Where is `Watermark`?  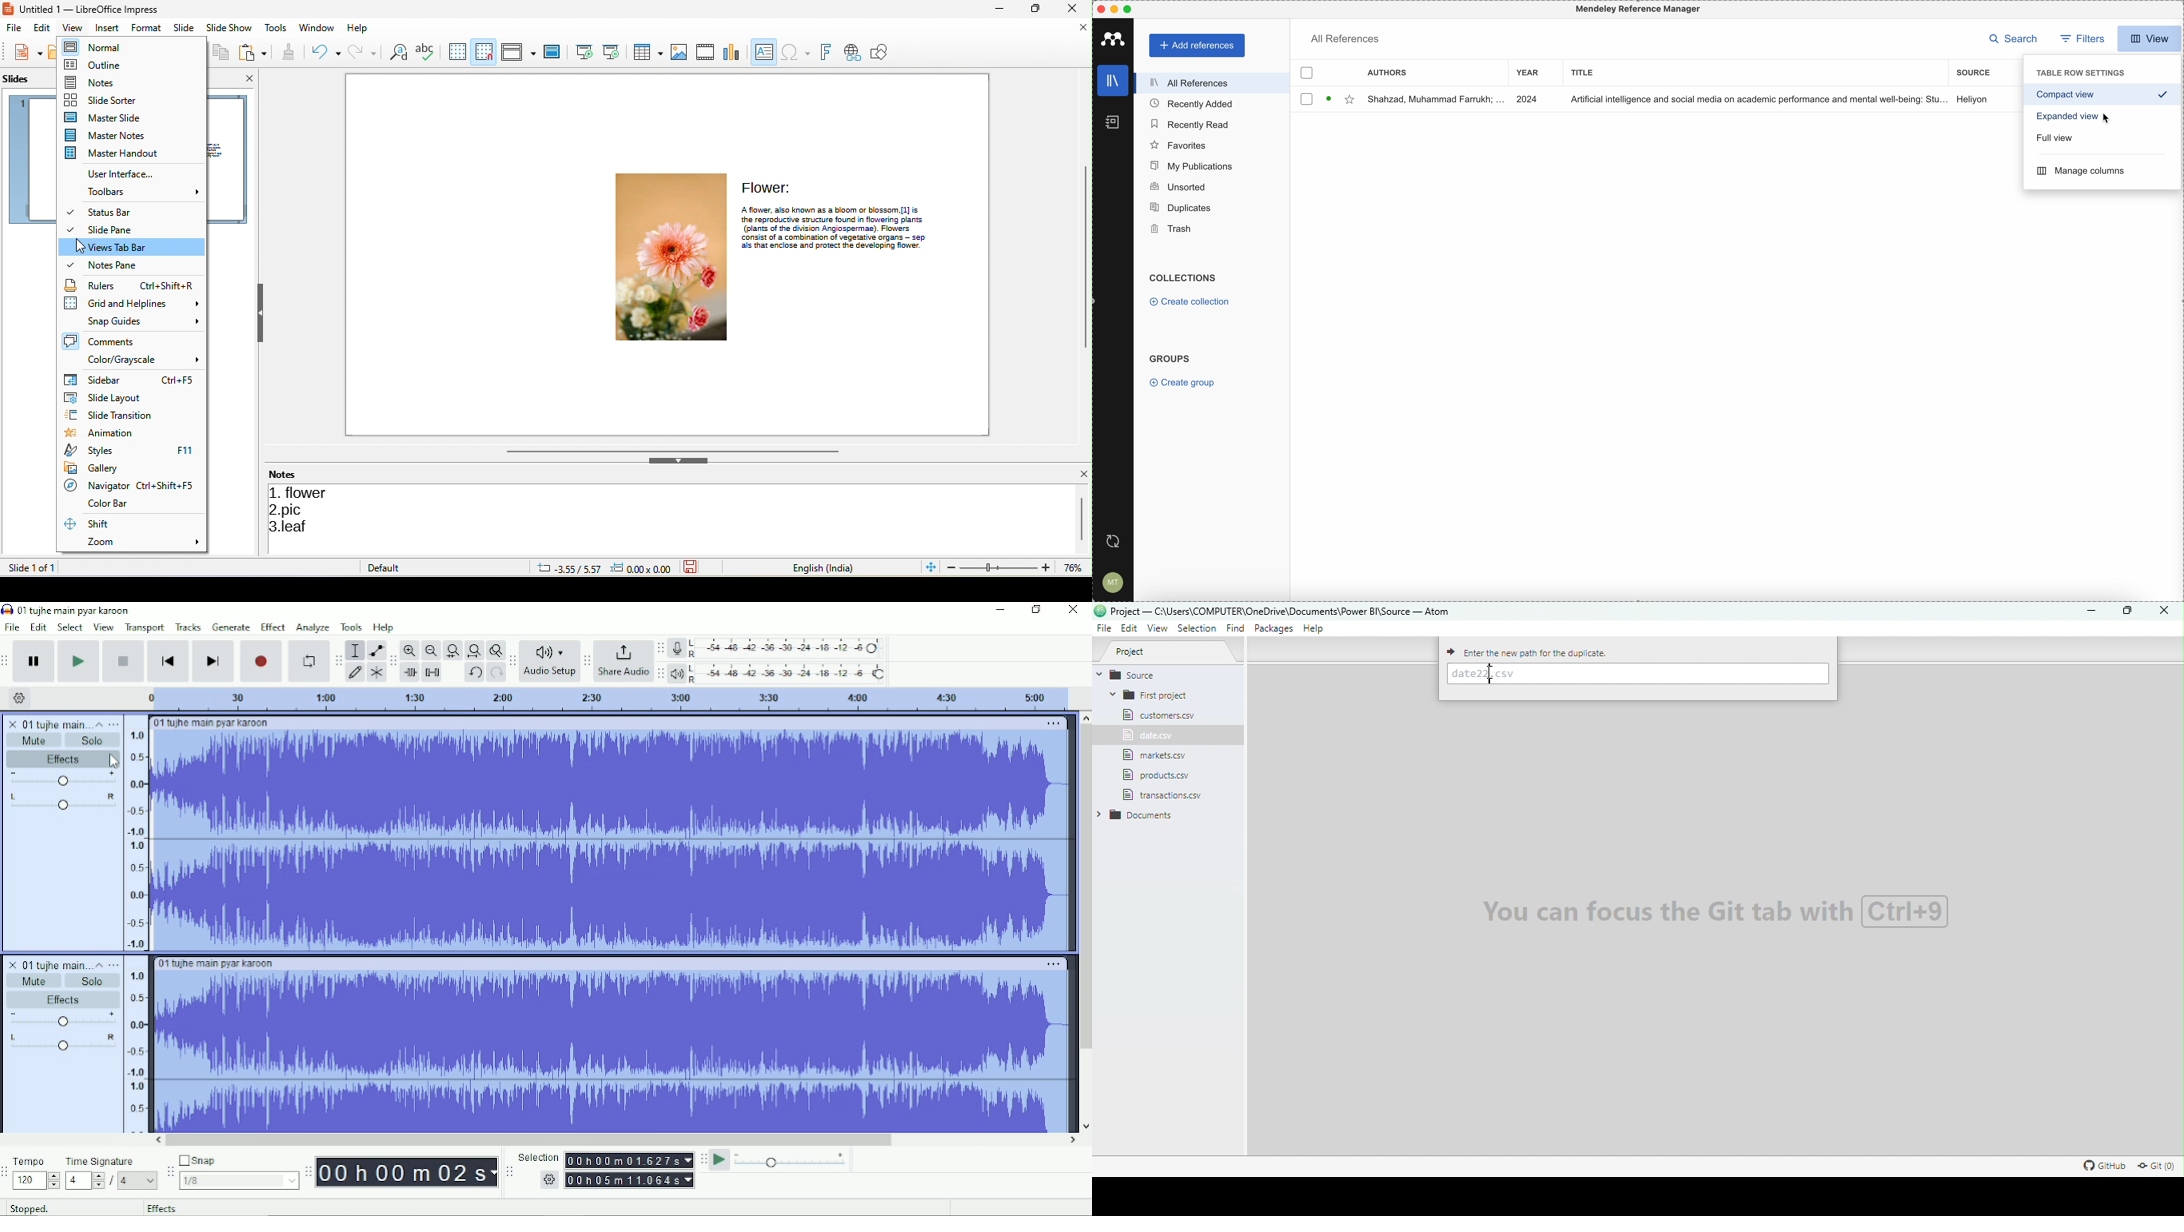 Watermark is located at coordinates (1716, 909).